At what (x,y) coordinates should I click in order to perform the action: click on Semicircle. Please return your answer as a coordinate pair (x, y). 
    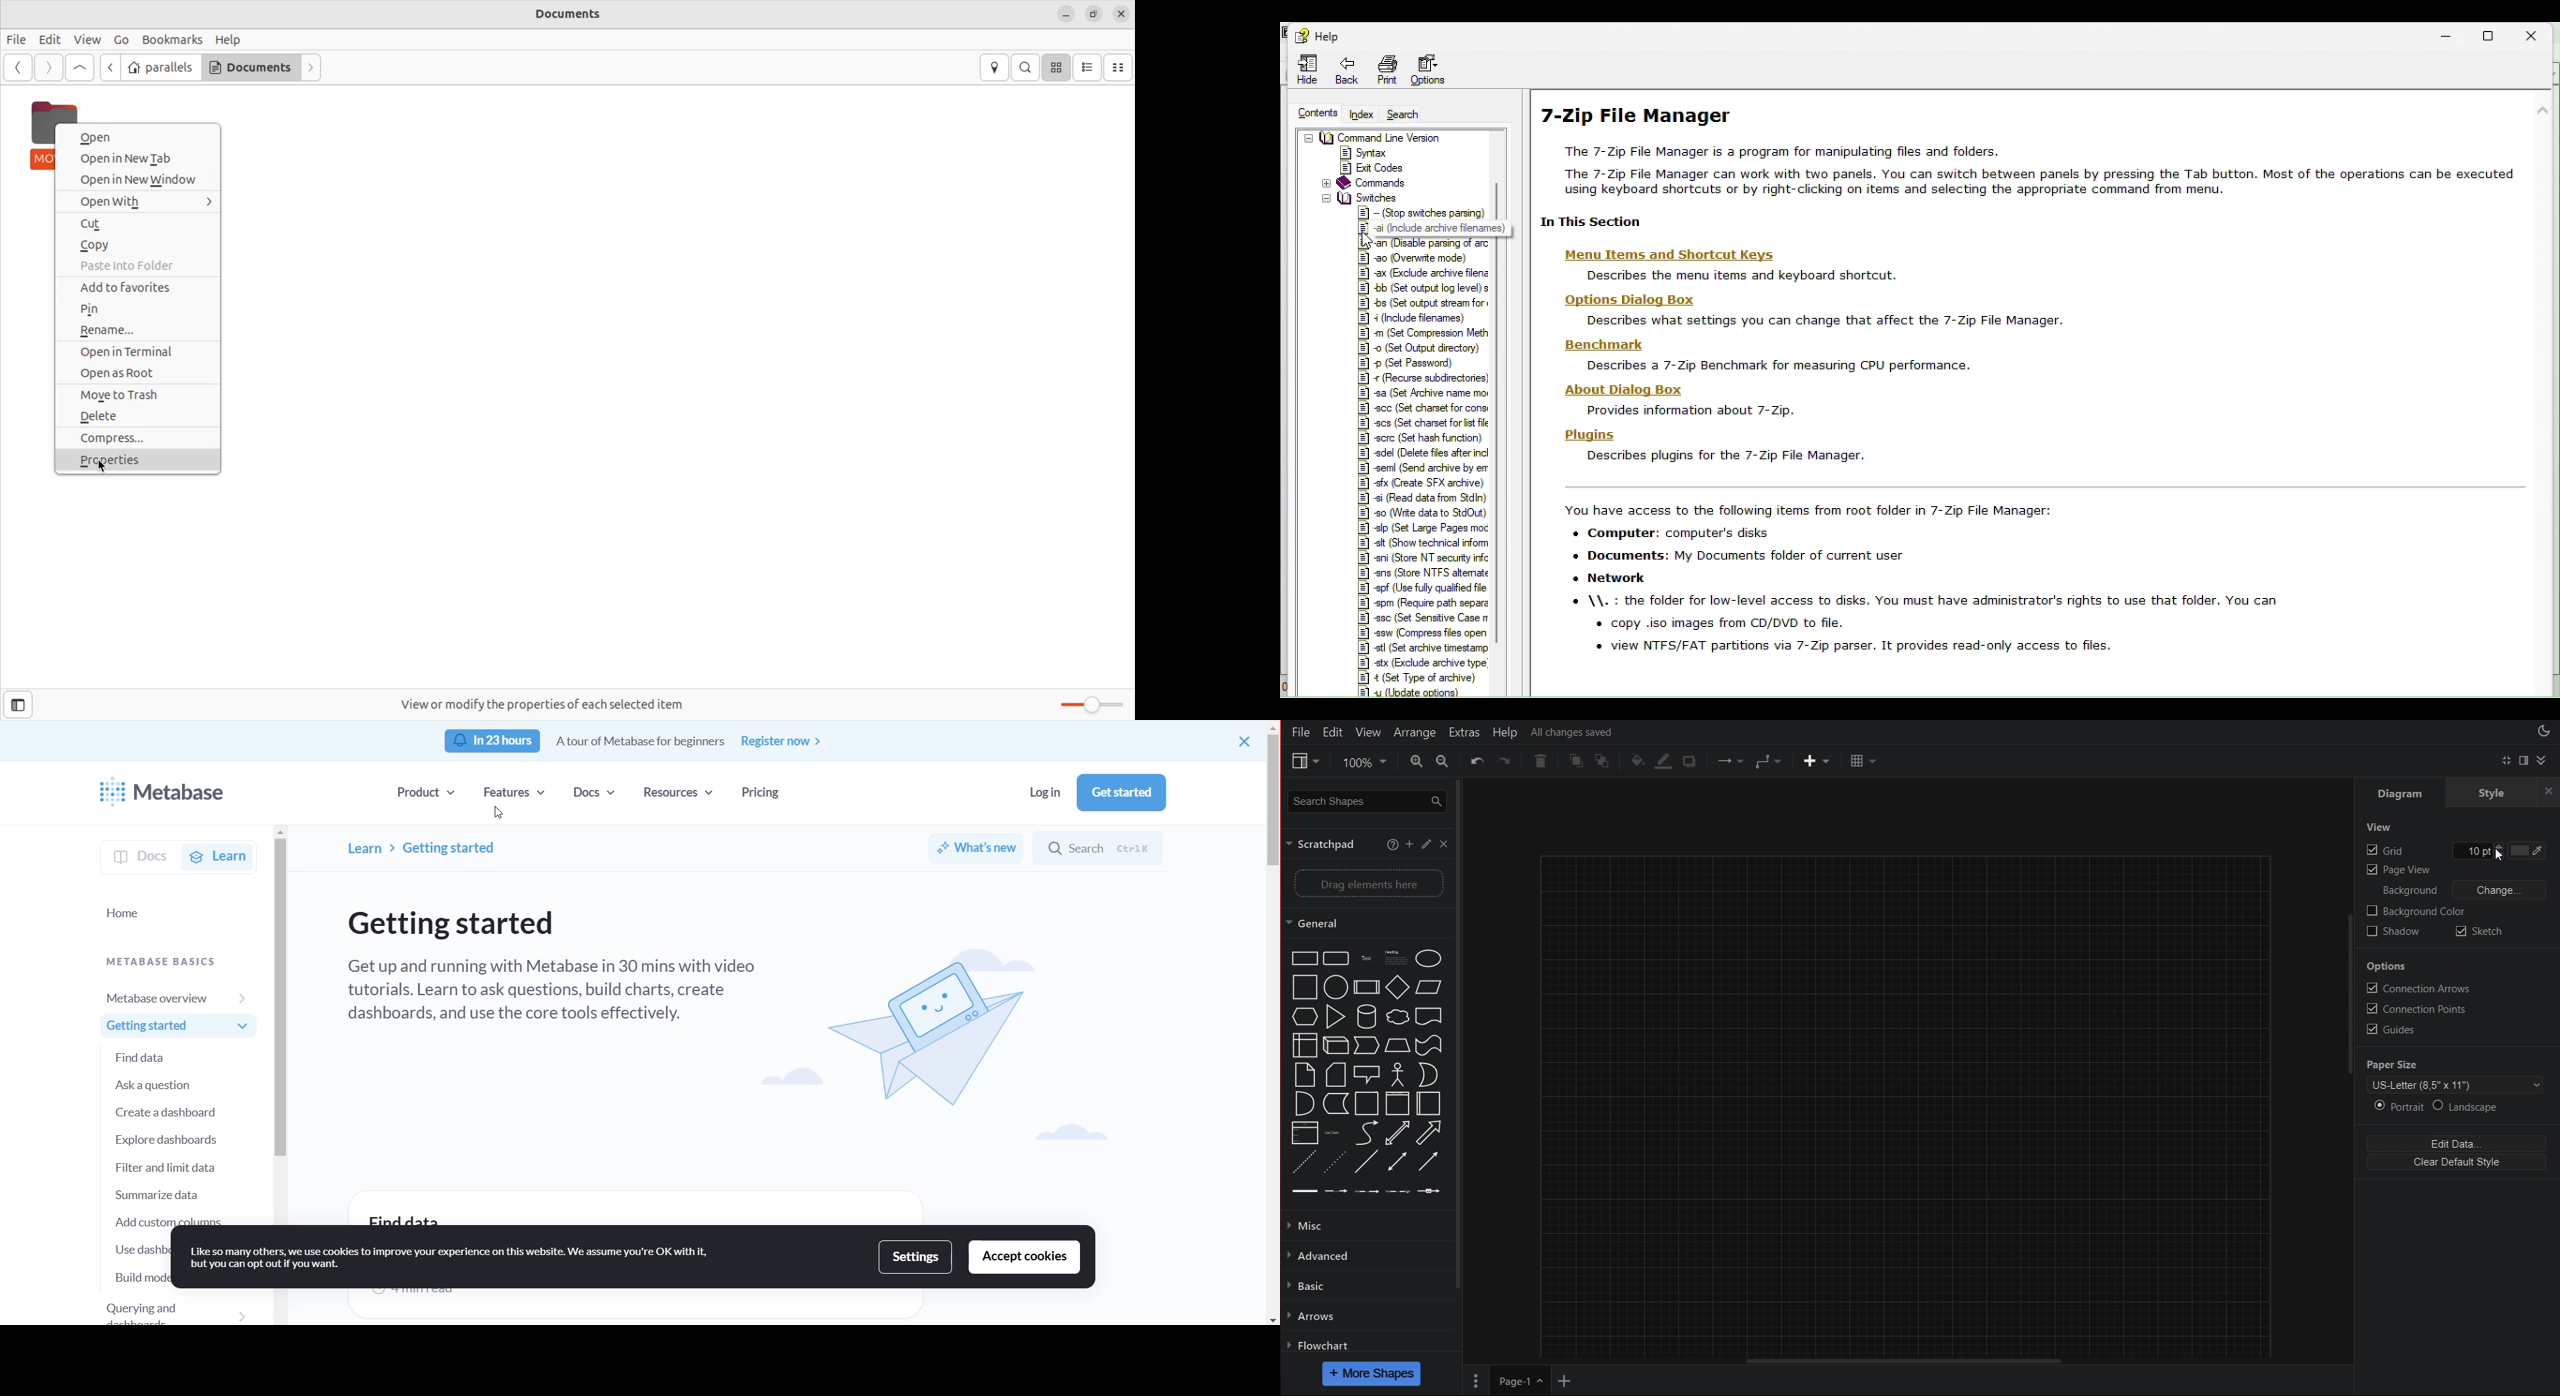
    Looking at the image, I should click on (1297, 1105).